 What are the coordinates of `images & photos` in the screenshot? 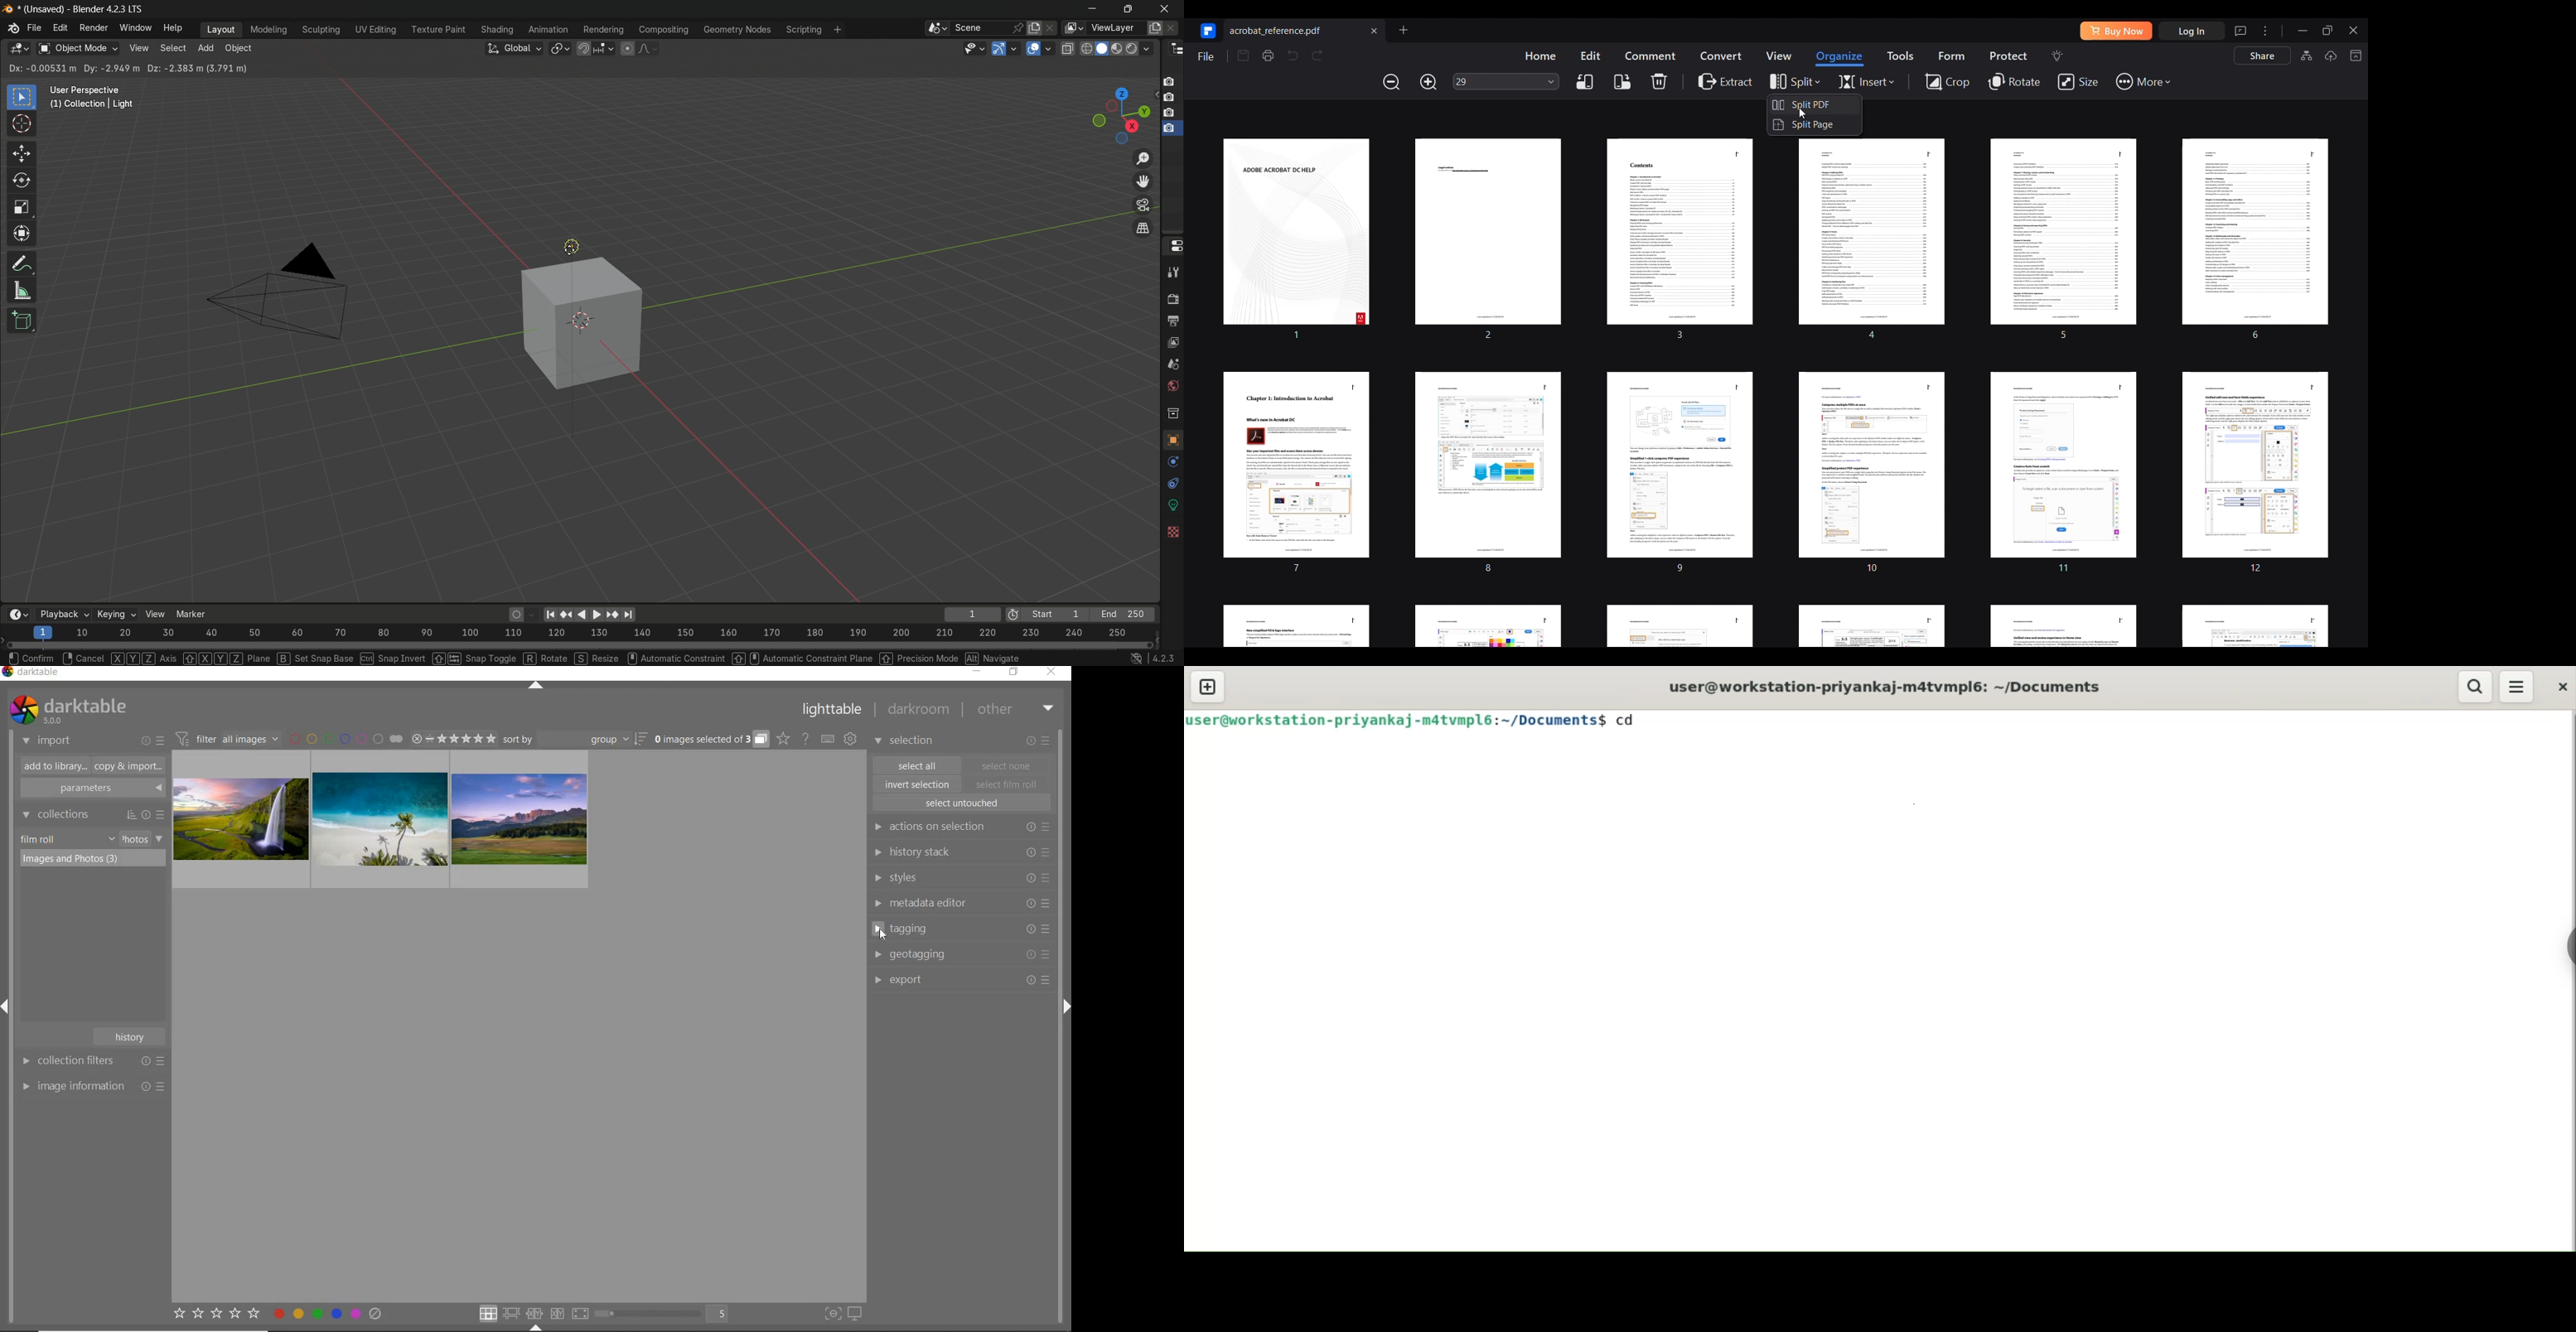 It's located at (93, 859).